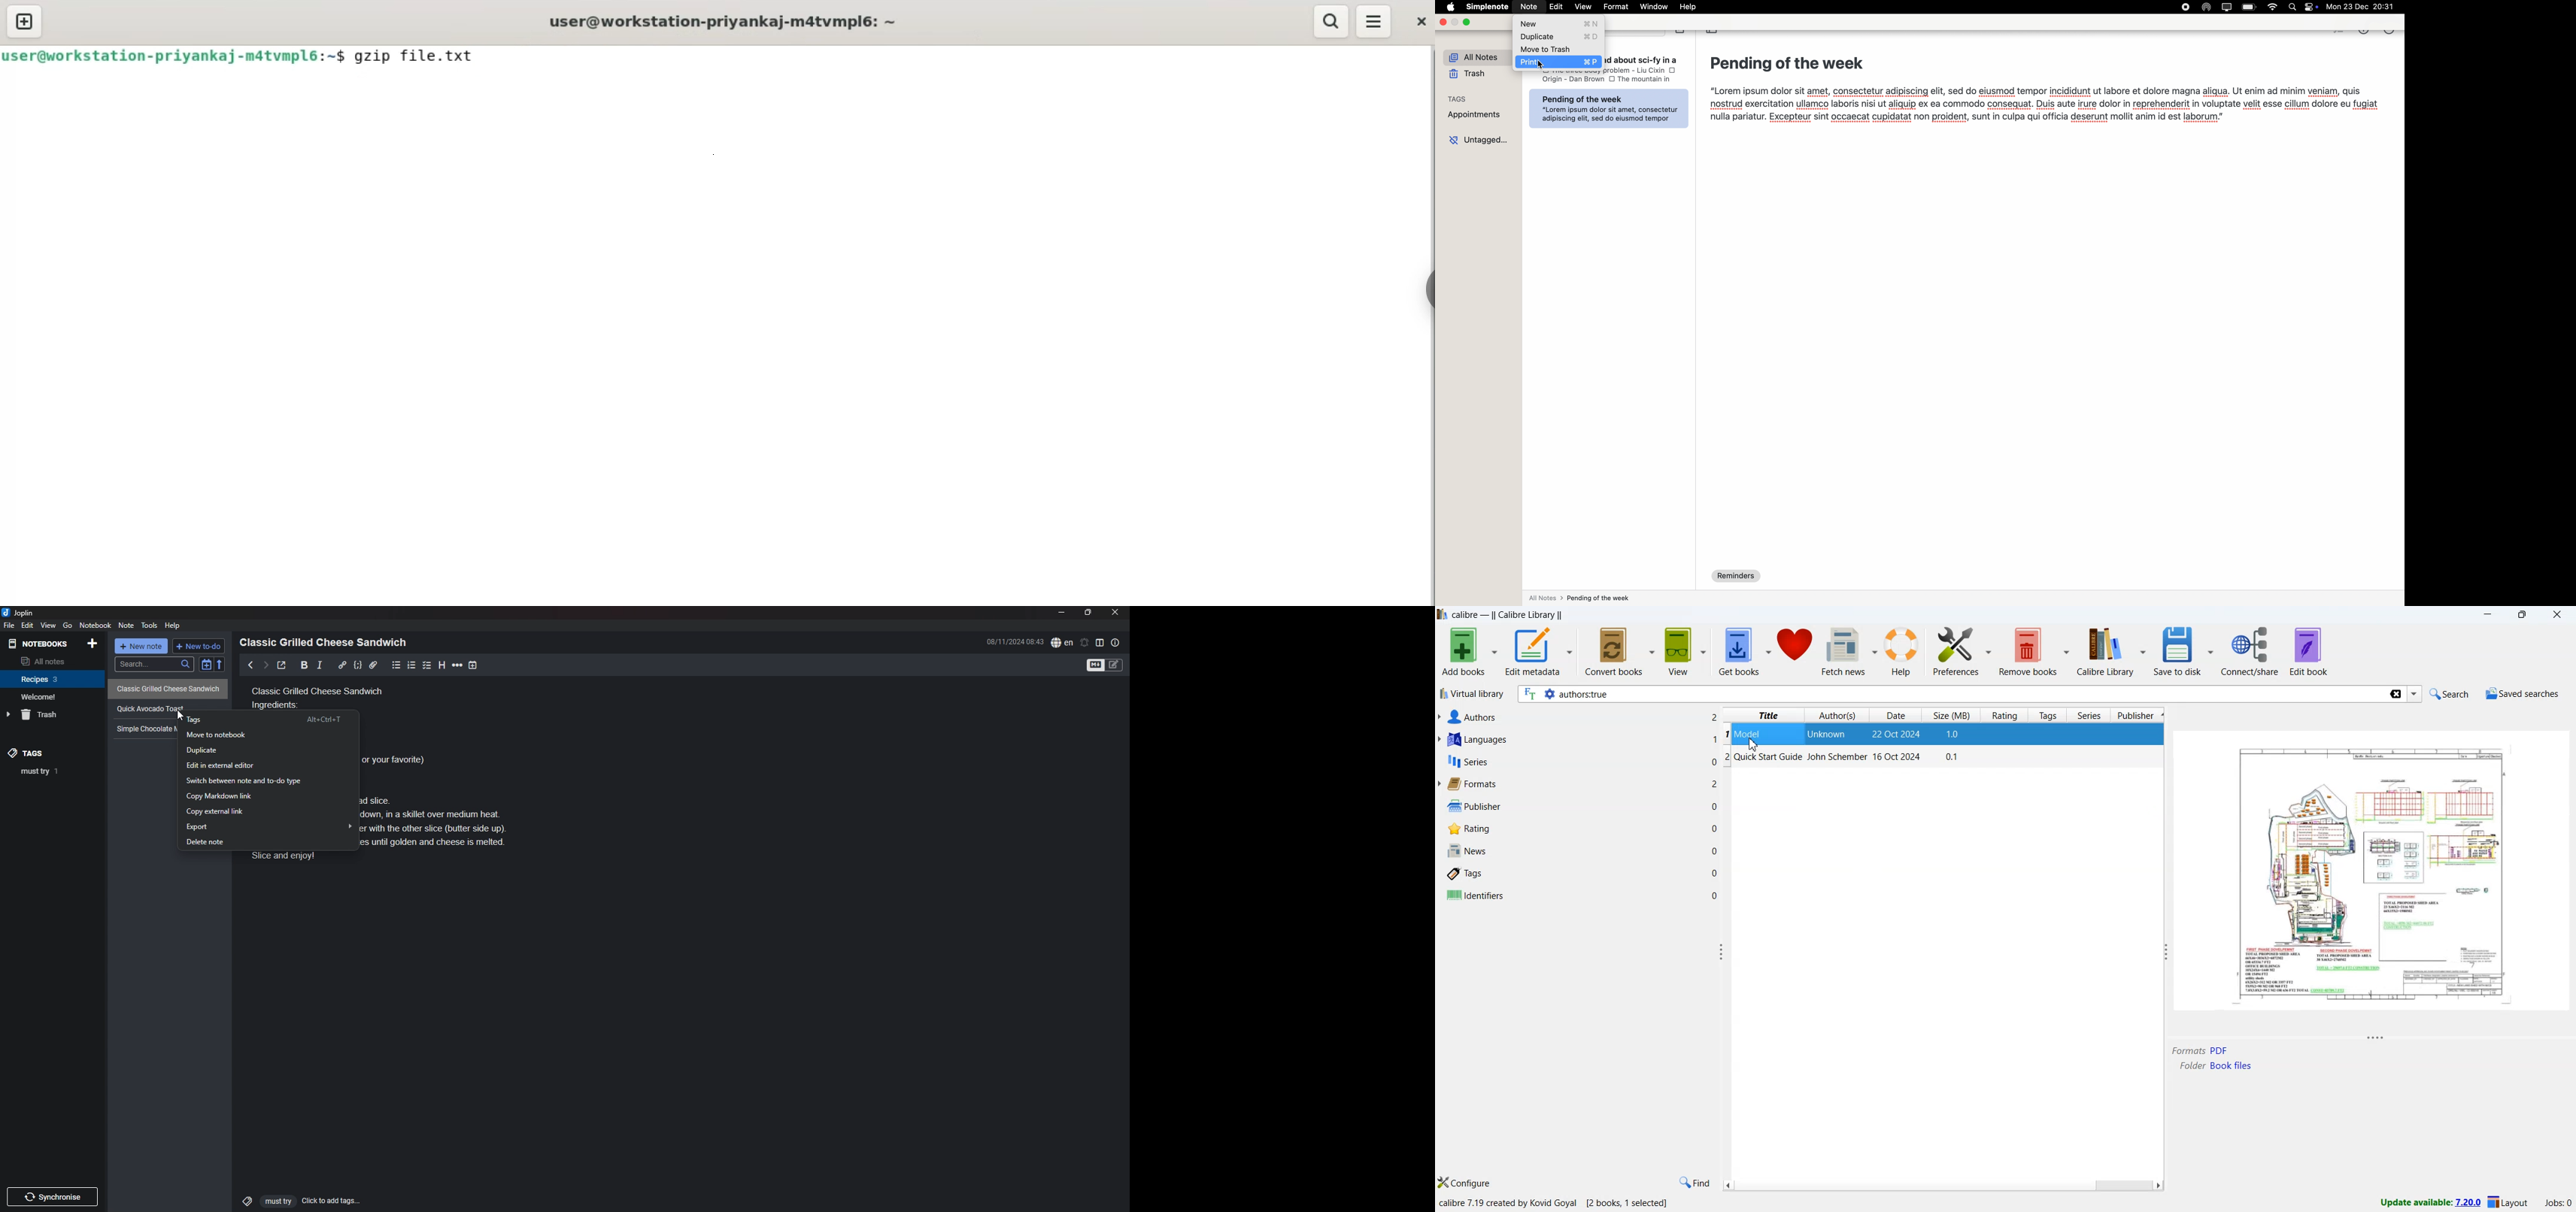 This screenshot has height=1232, width=2576. Describe the element at coordinates (458, 665) in the screenshot. I see `horizontal rule` at that location.